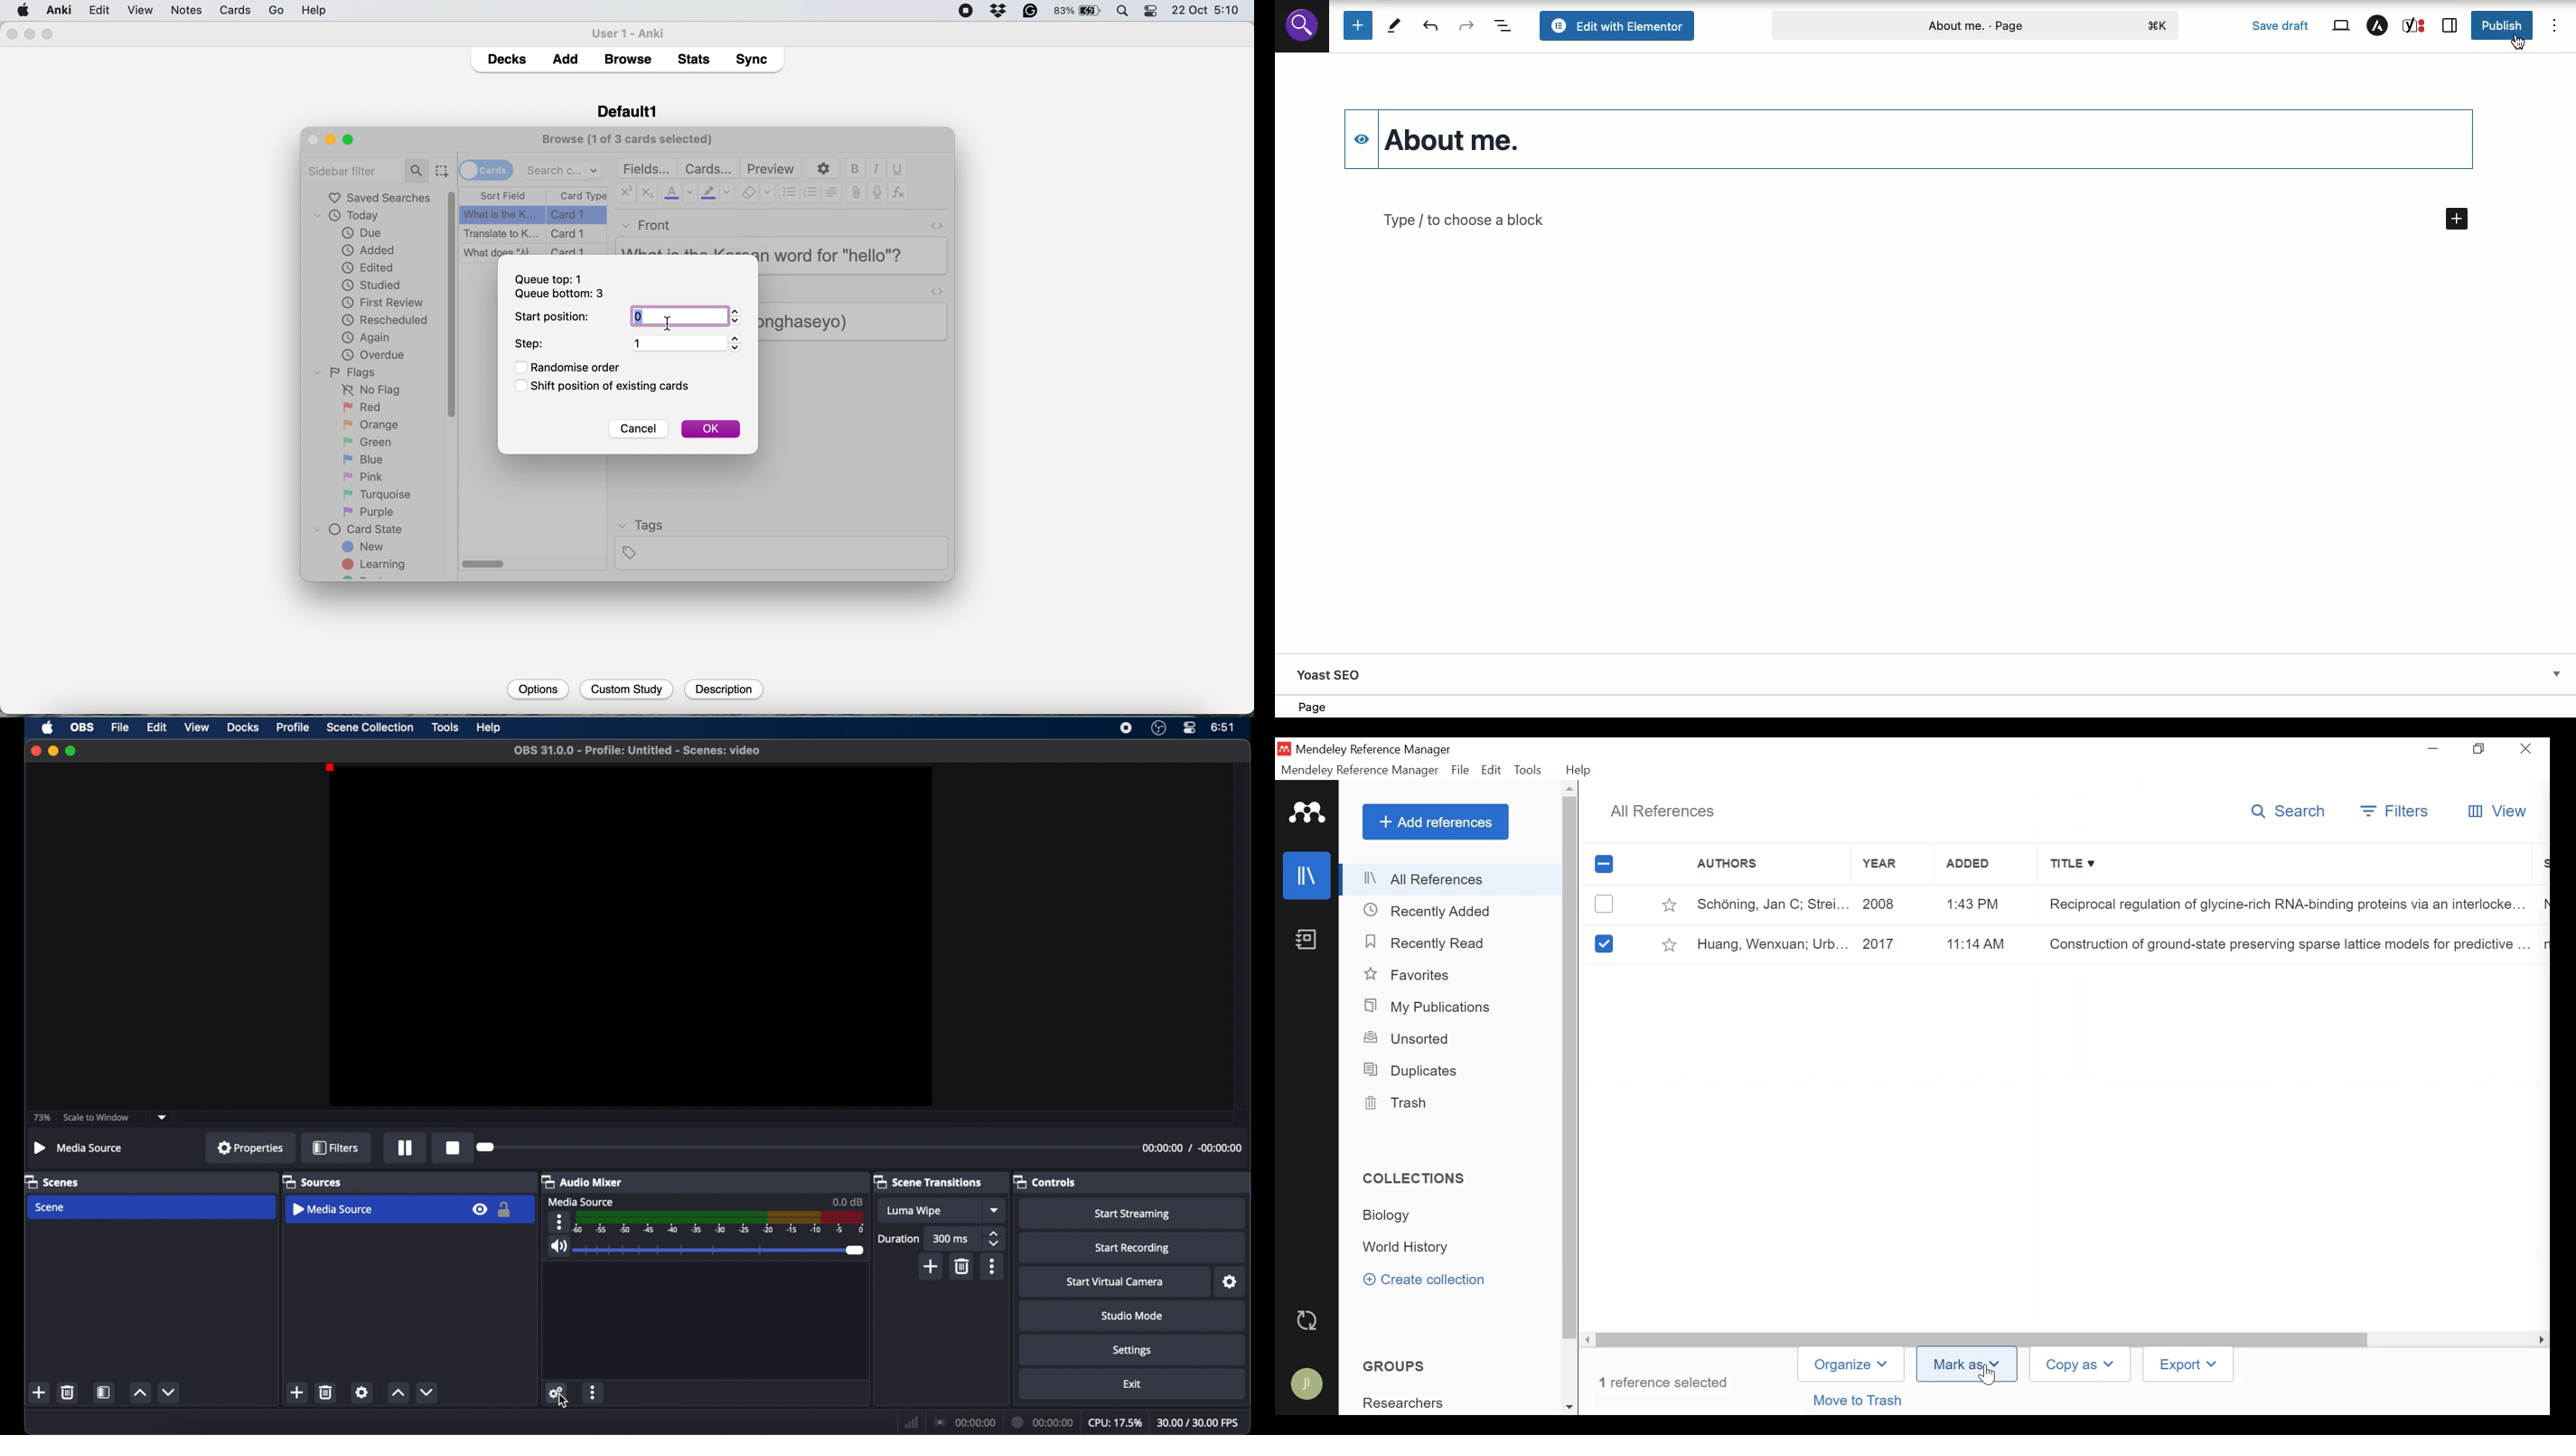  I want to click on Front, so click(648, 223).